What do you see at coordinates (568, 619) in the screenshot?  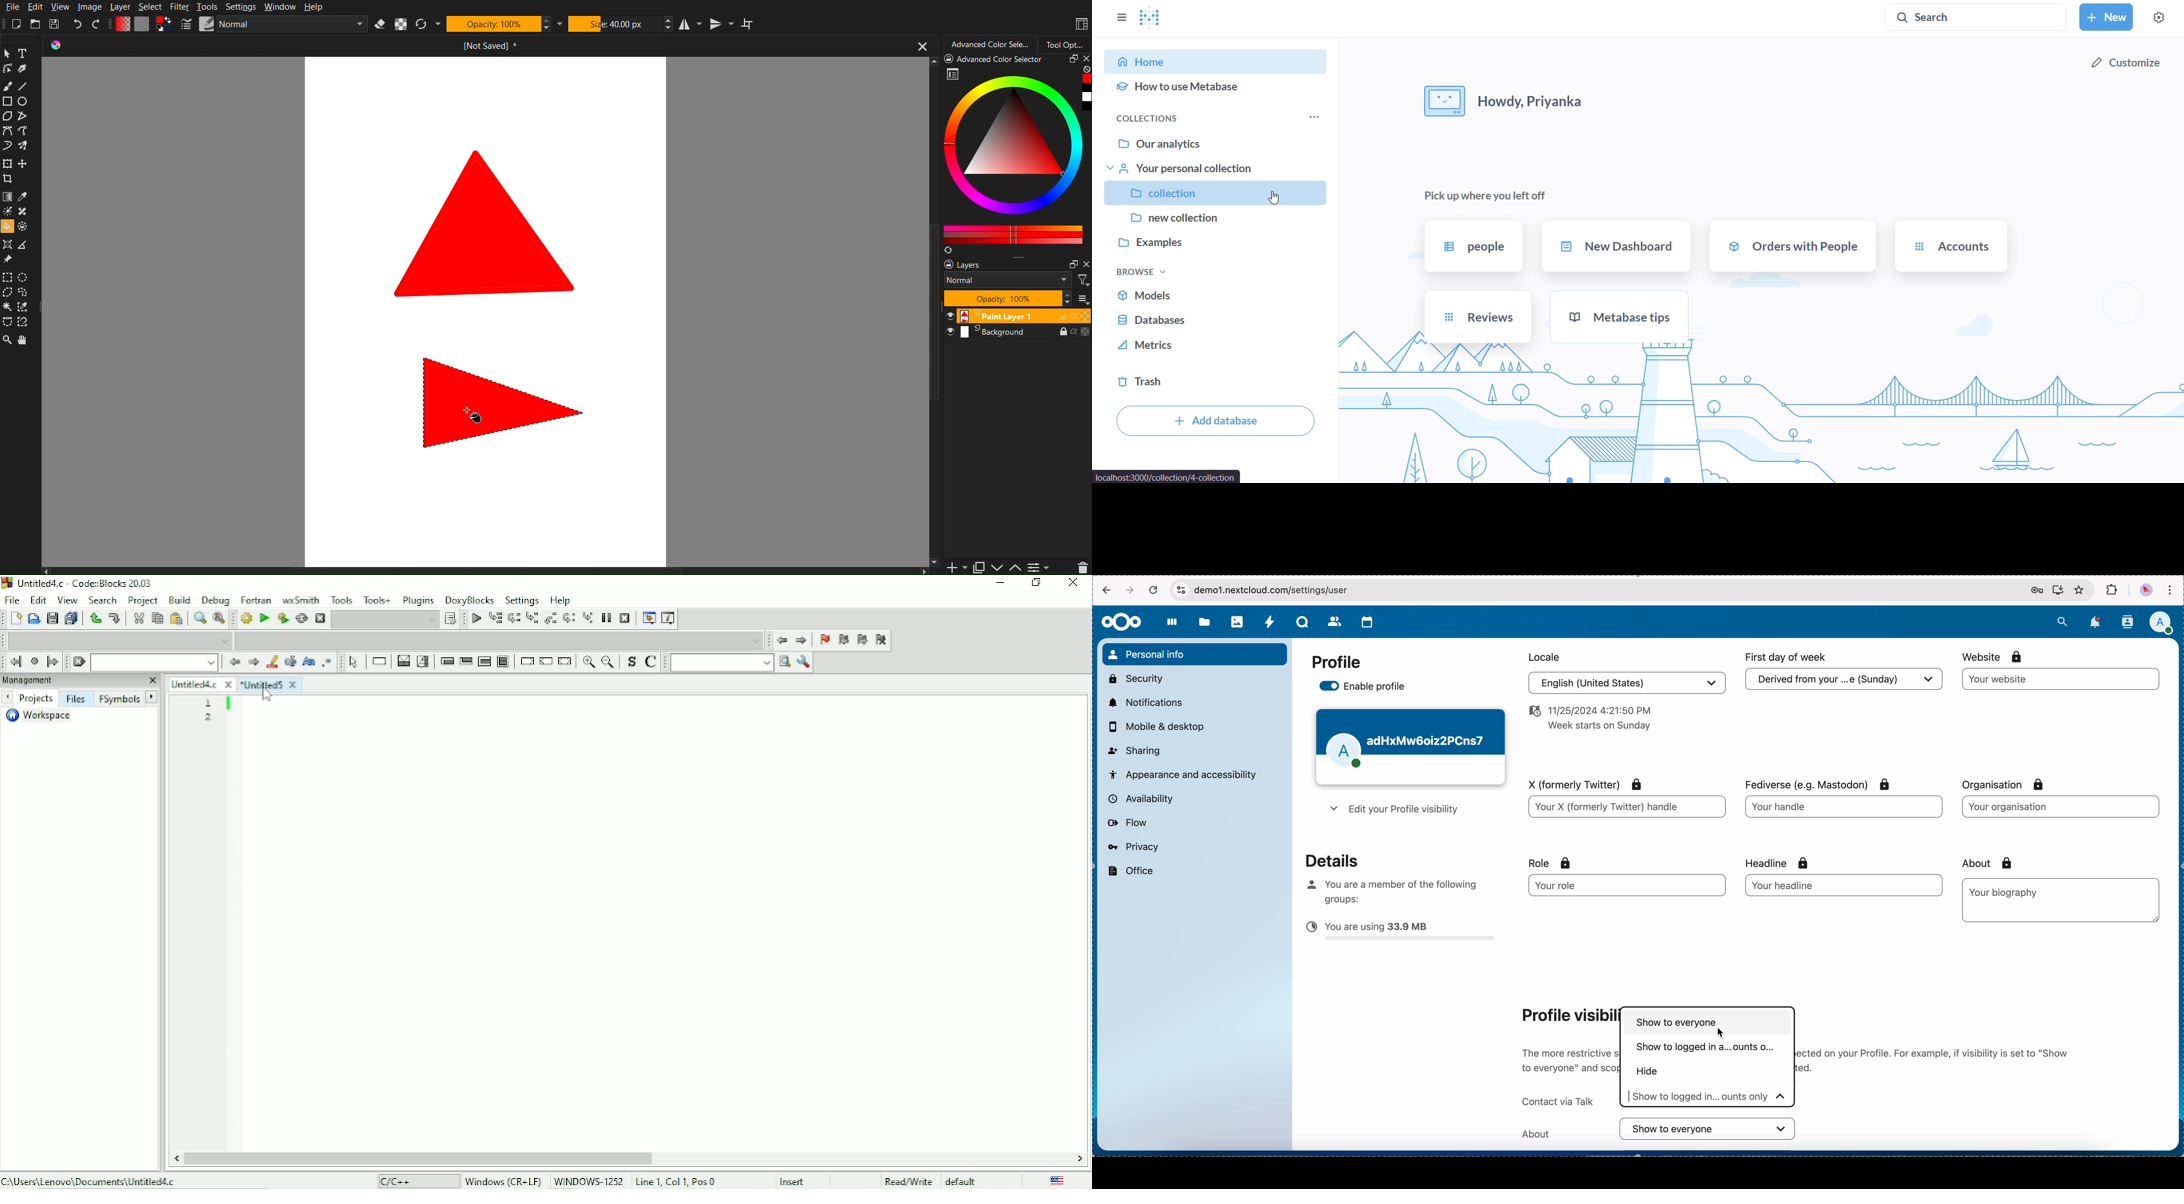 I see `Next instruction` at bounding box center [568, 619].